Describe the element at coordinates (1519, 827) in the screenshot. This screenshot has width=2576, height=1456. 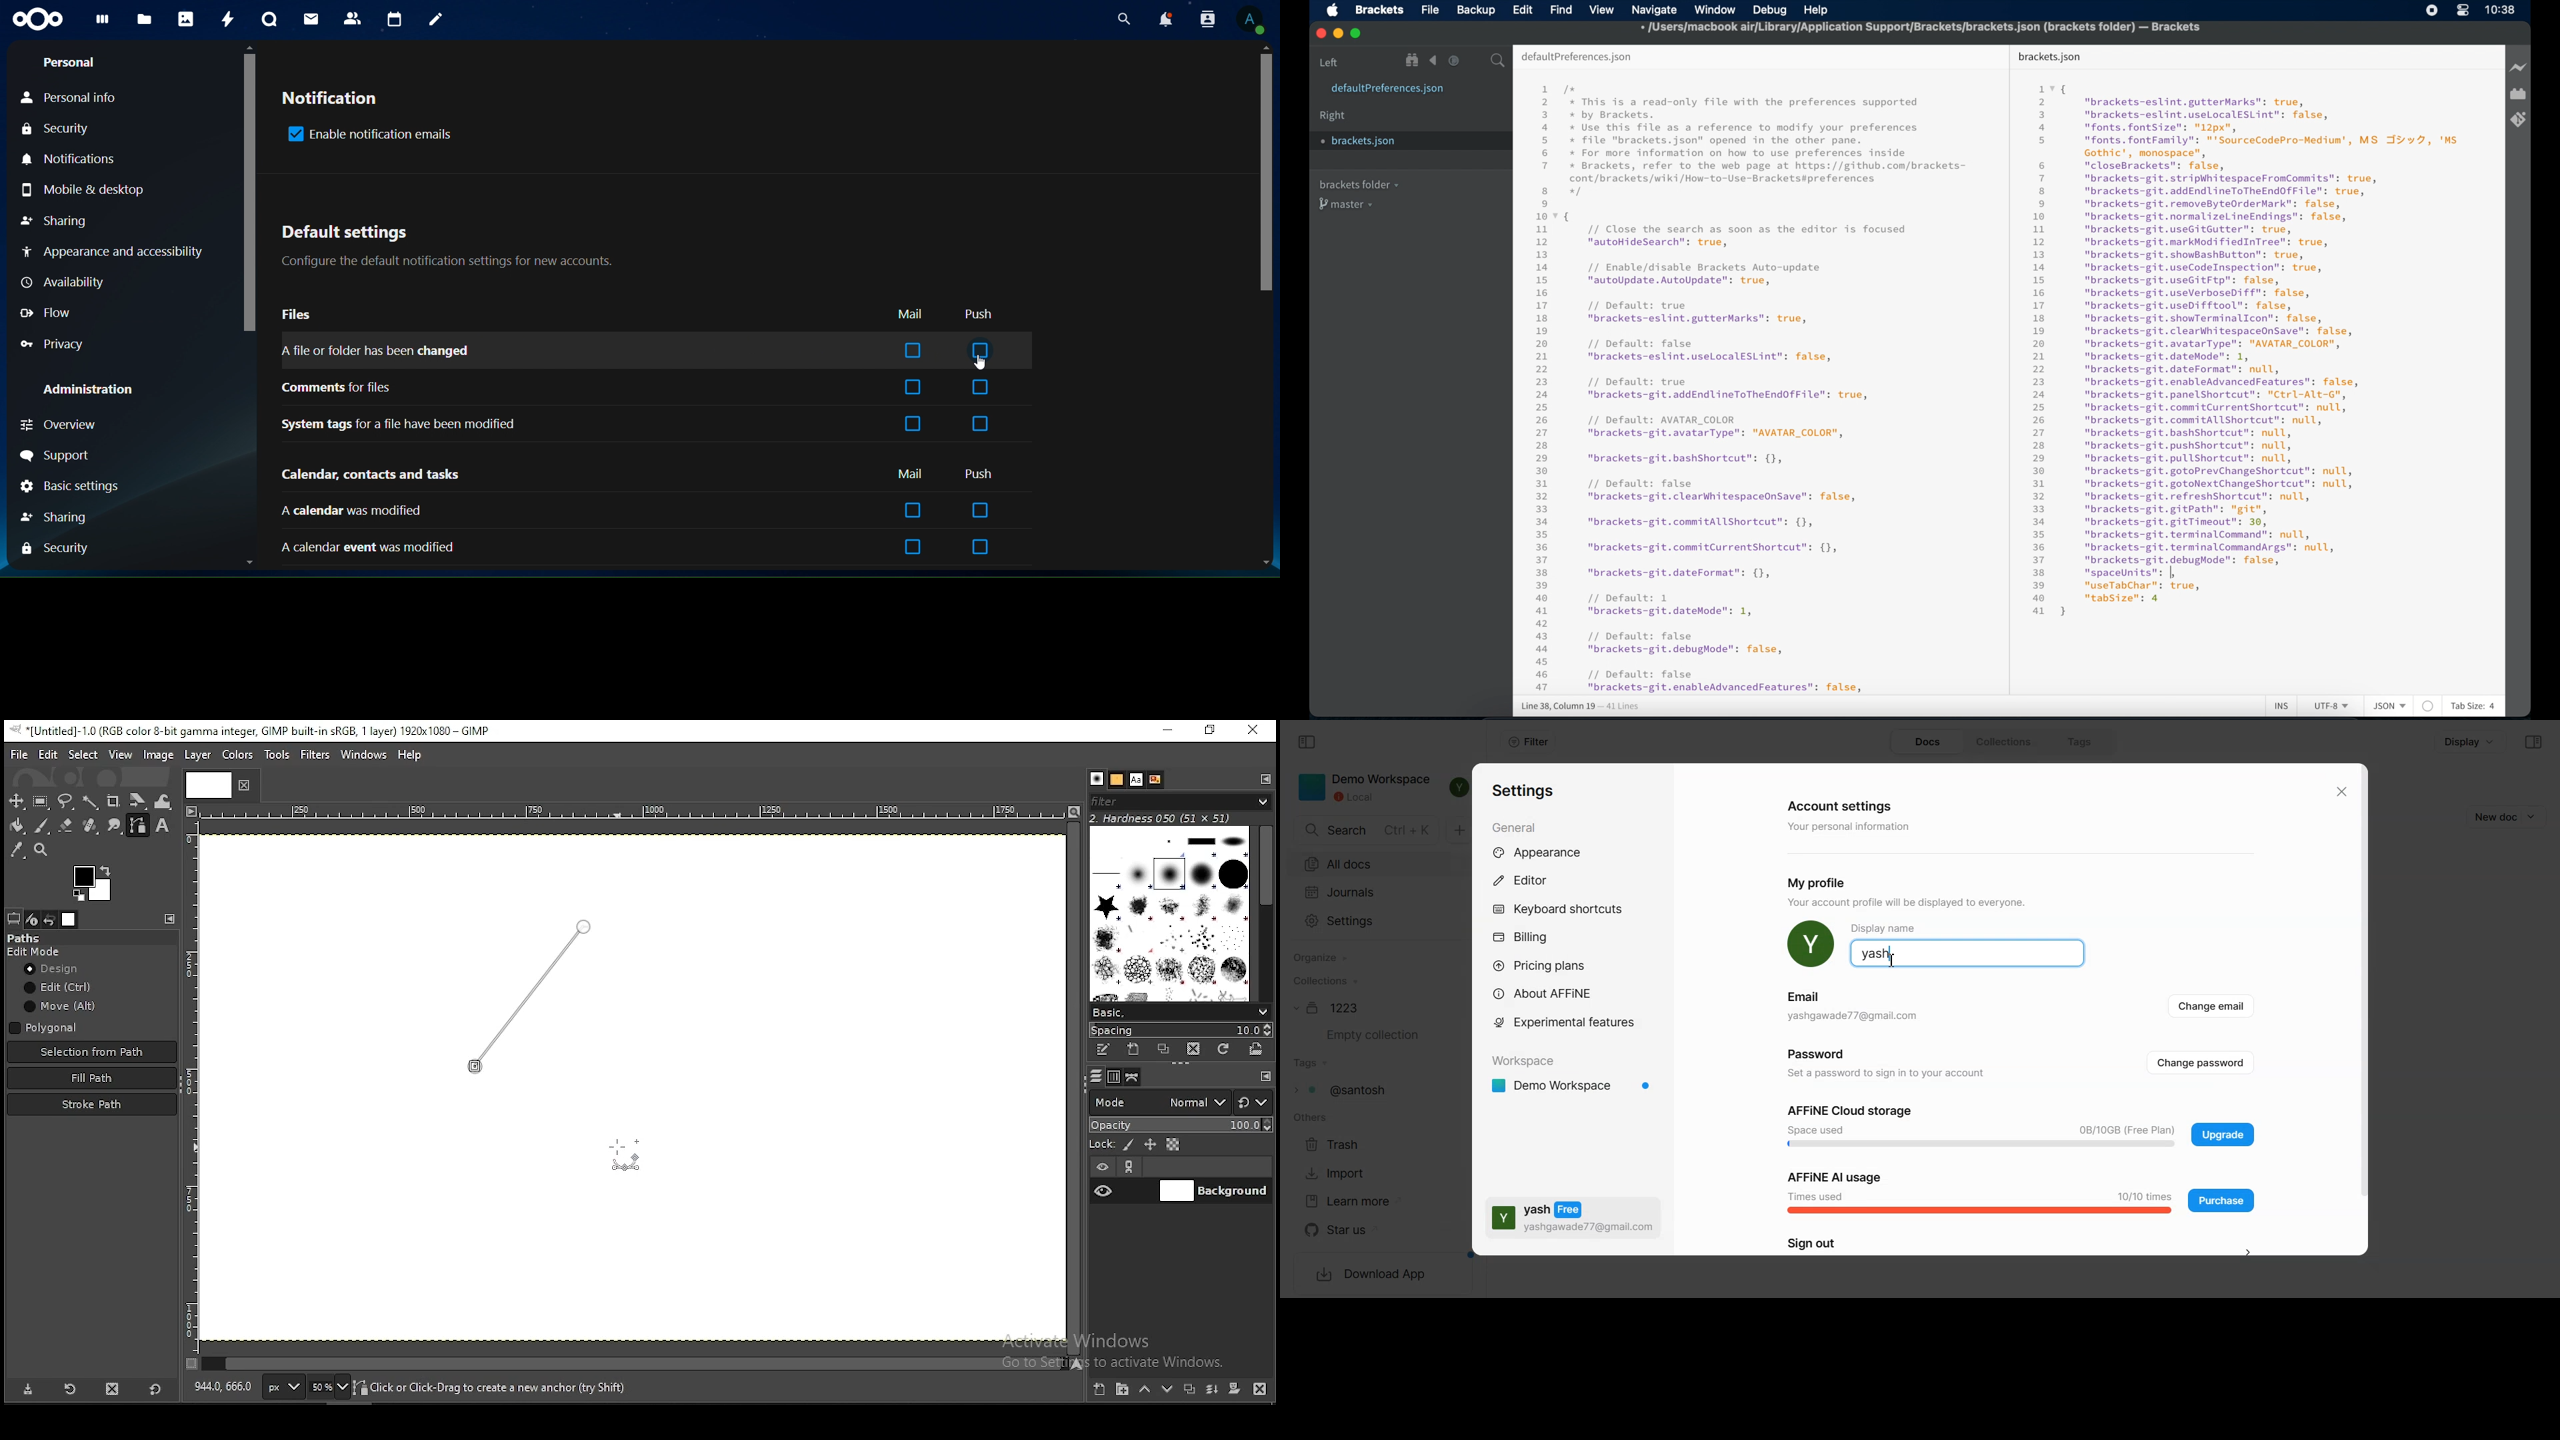
I see `General` at that location.